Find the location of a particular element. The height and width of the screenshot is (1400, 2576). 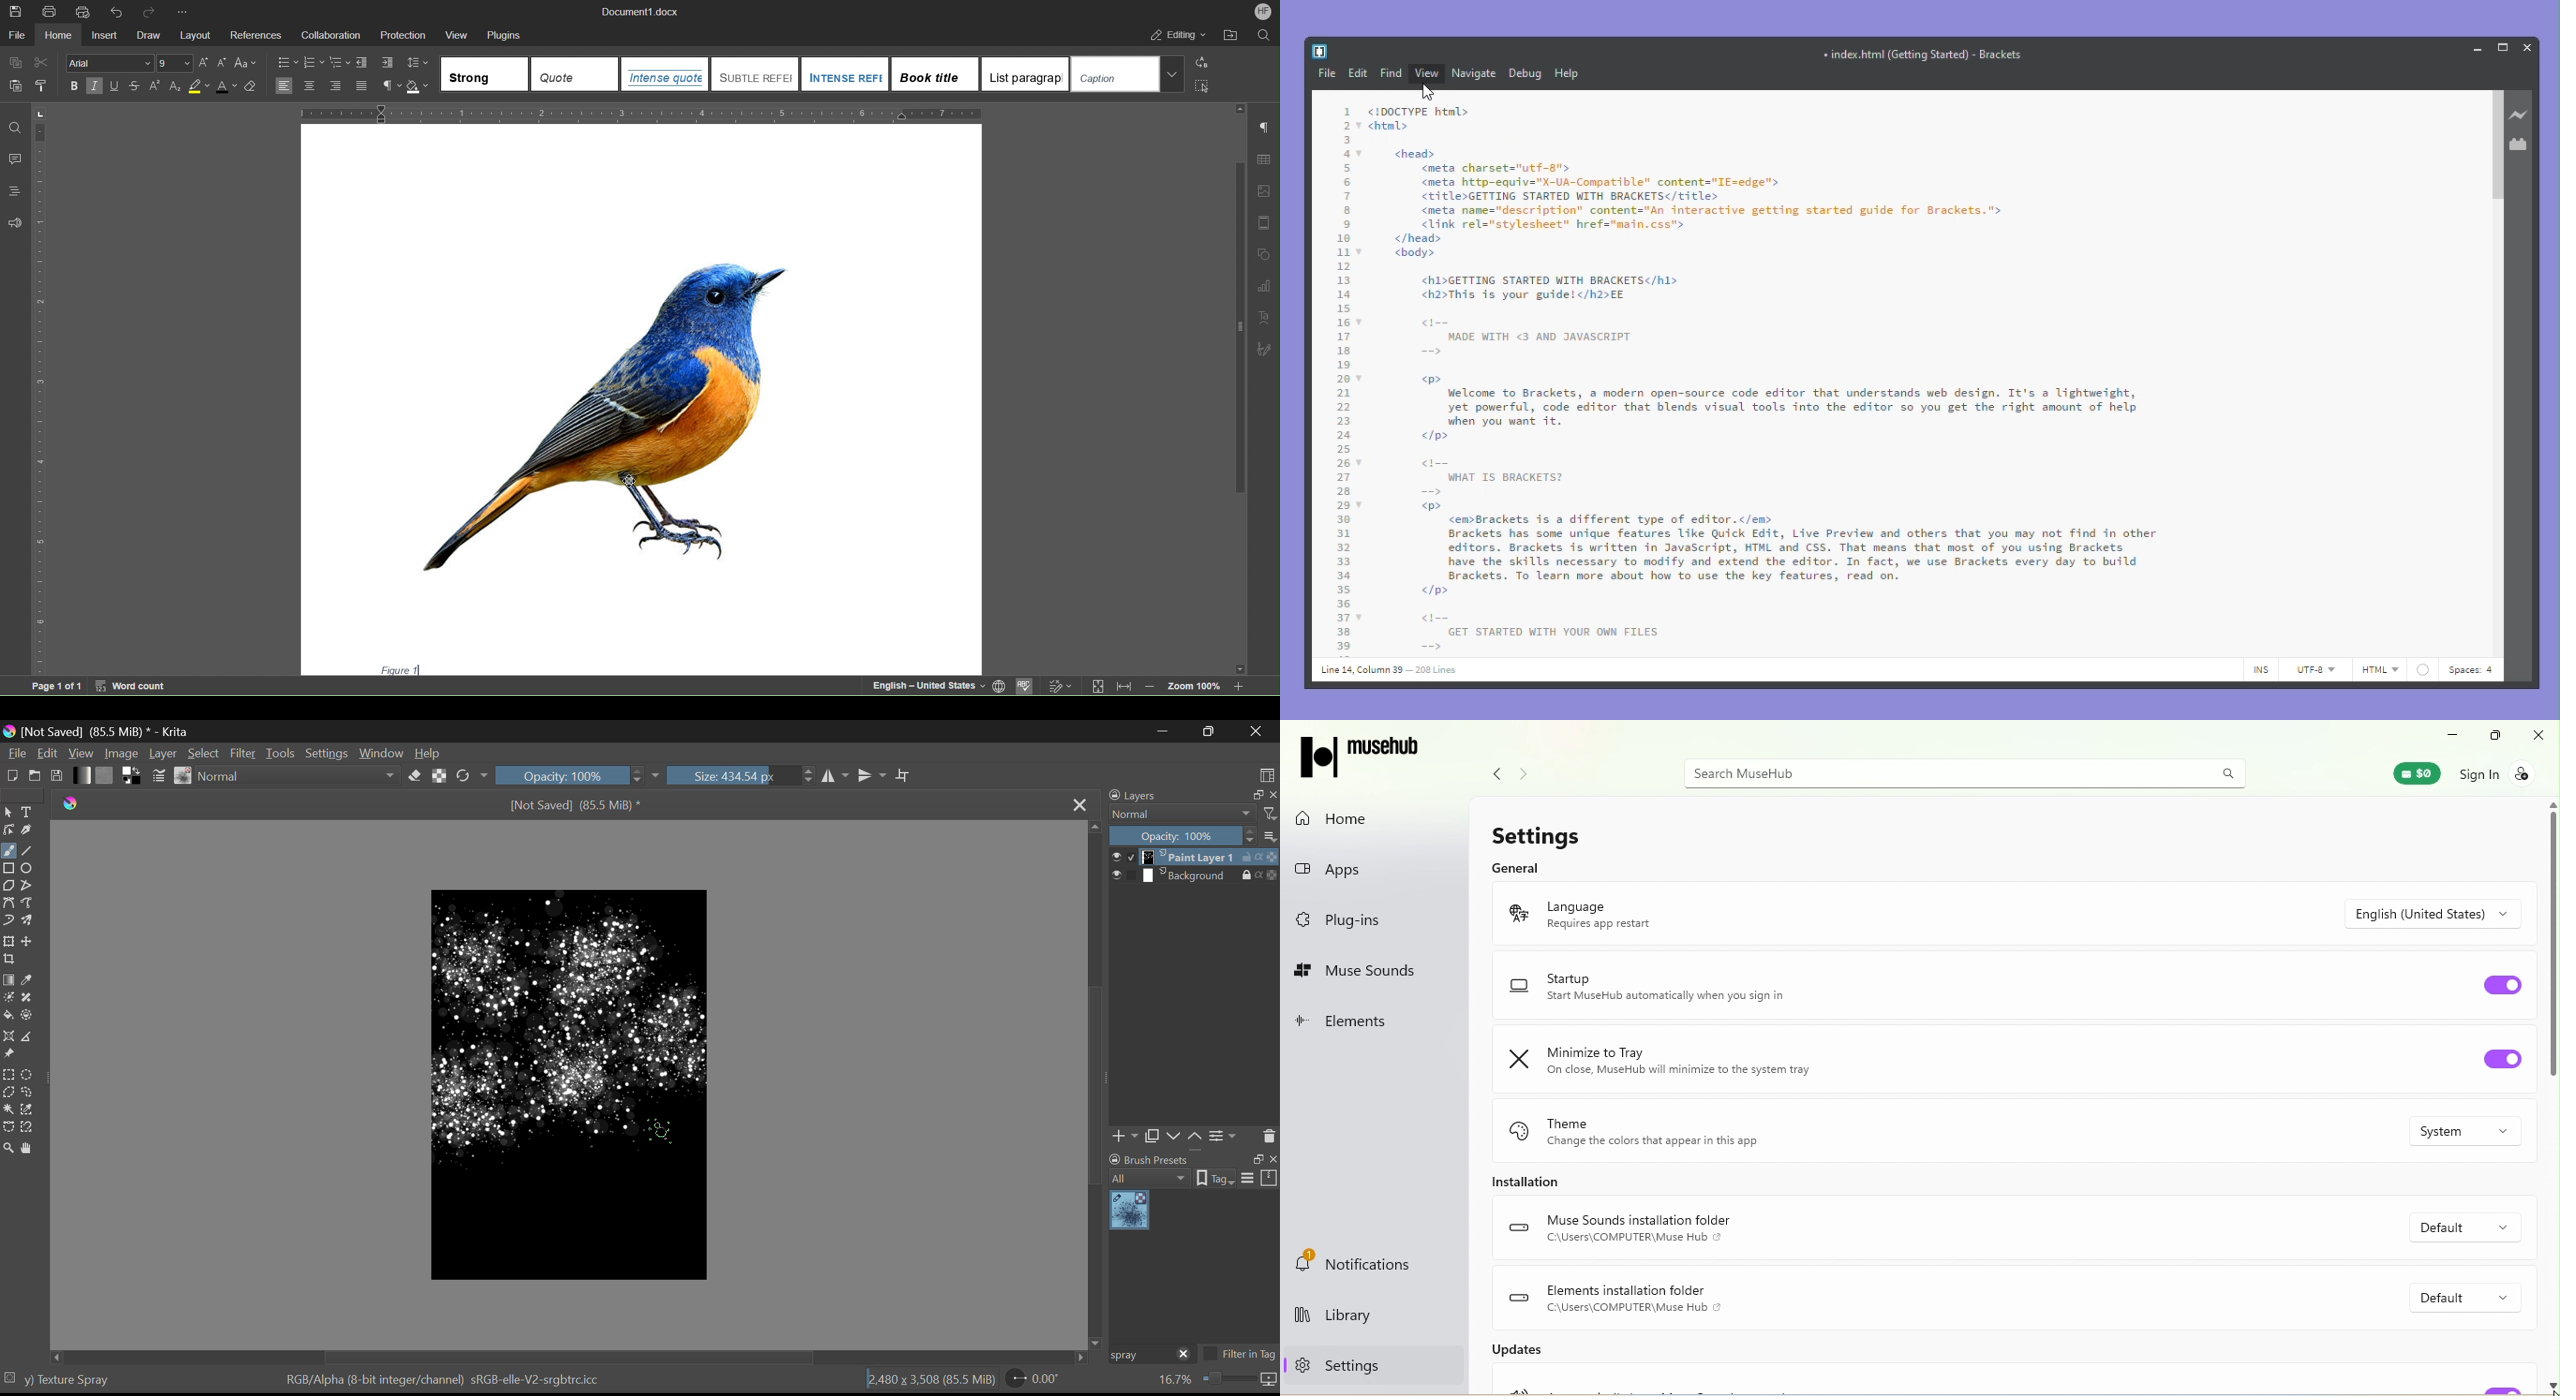

Decrease Indent is located at coordinates (363, 62).